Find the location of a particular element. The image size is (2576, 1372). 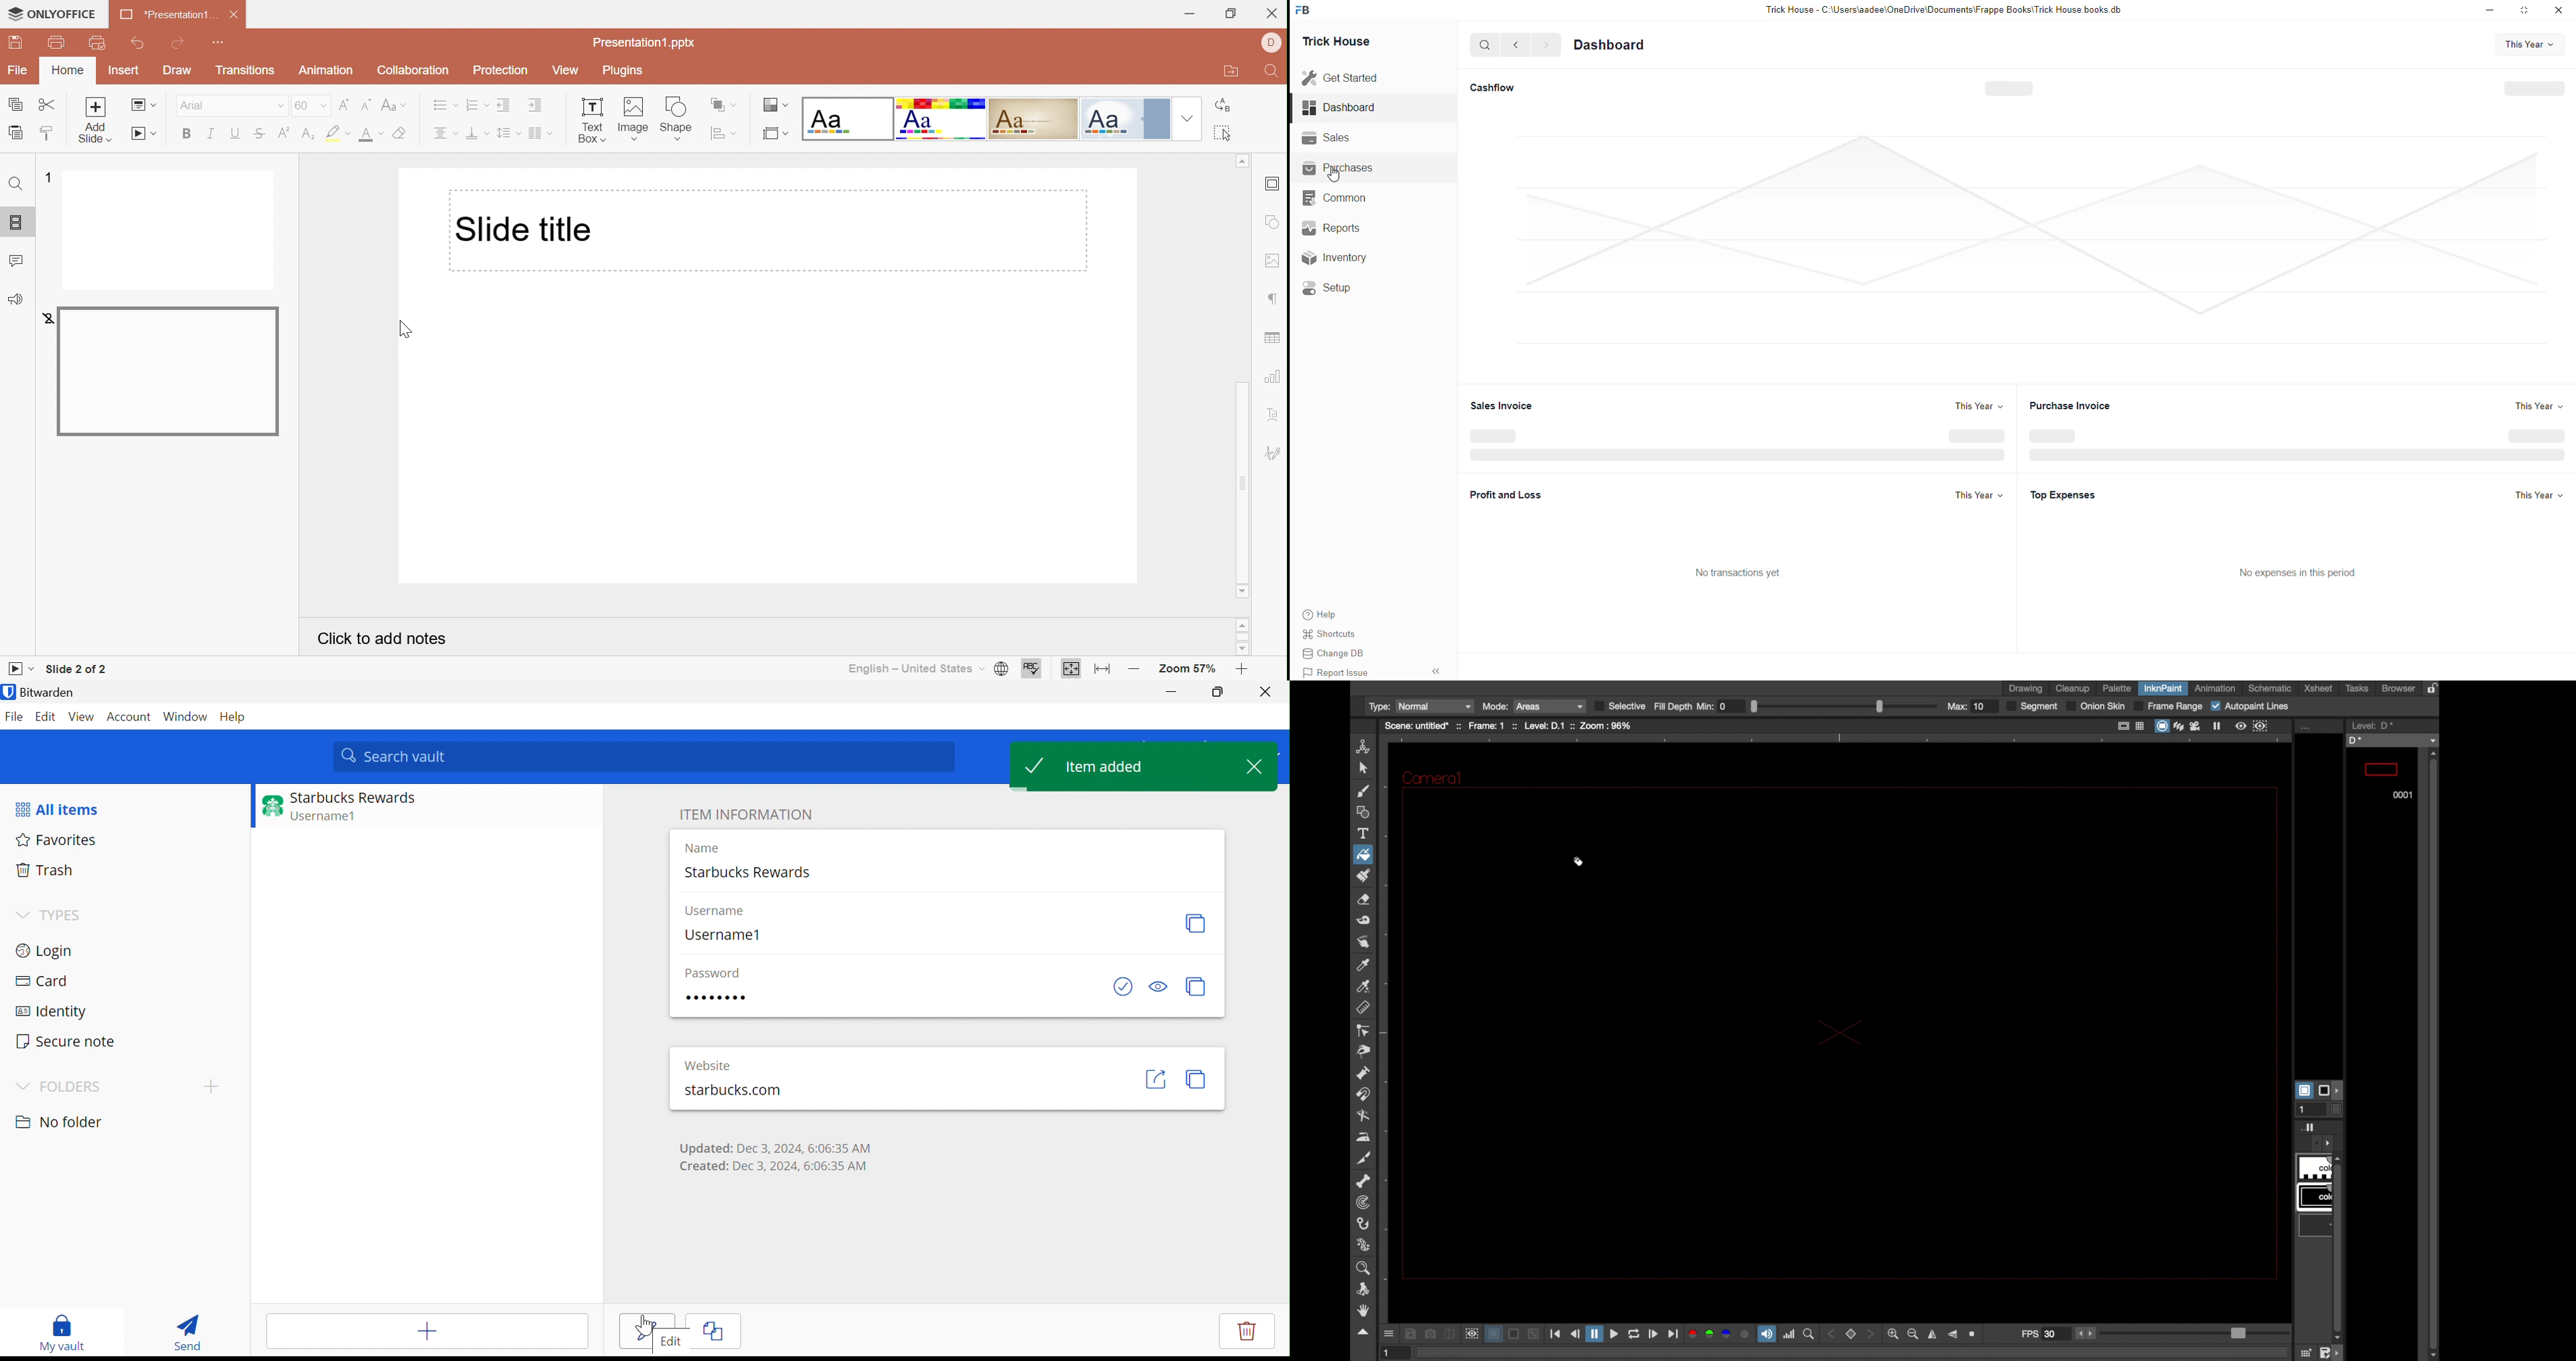

Slider is located at coordinates (1844, 705).